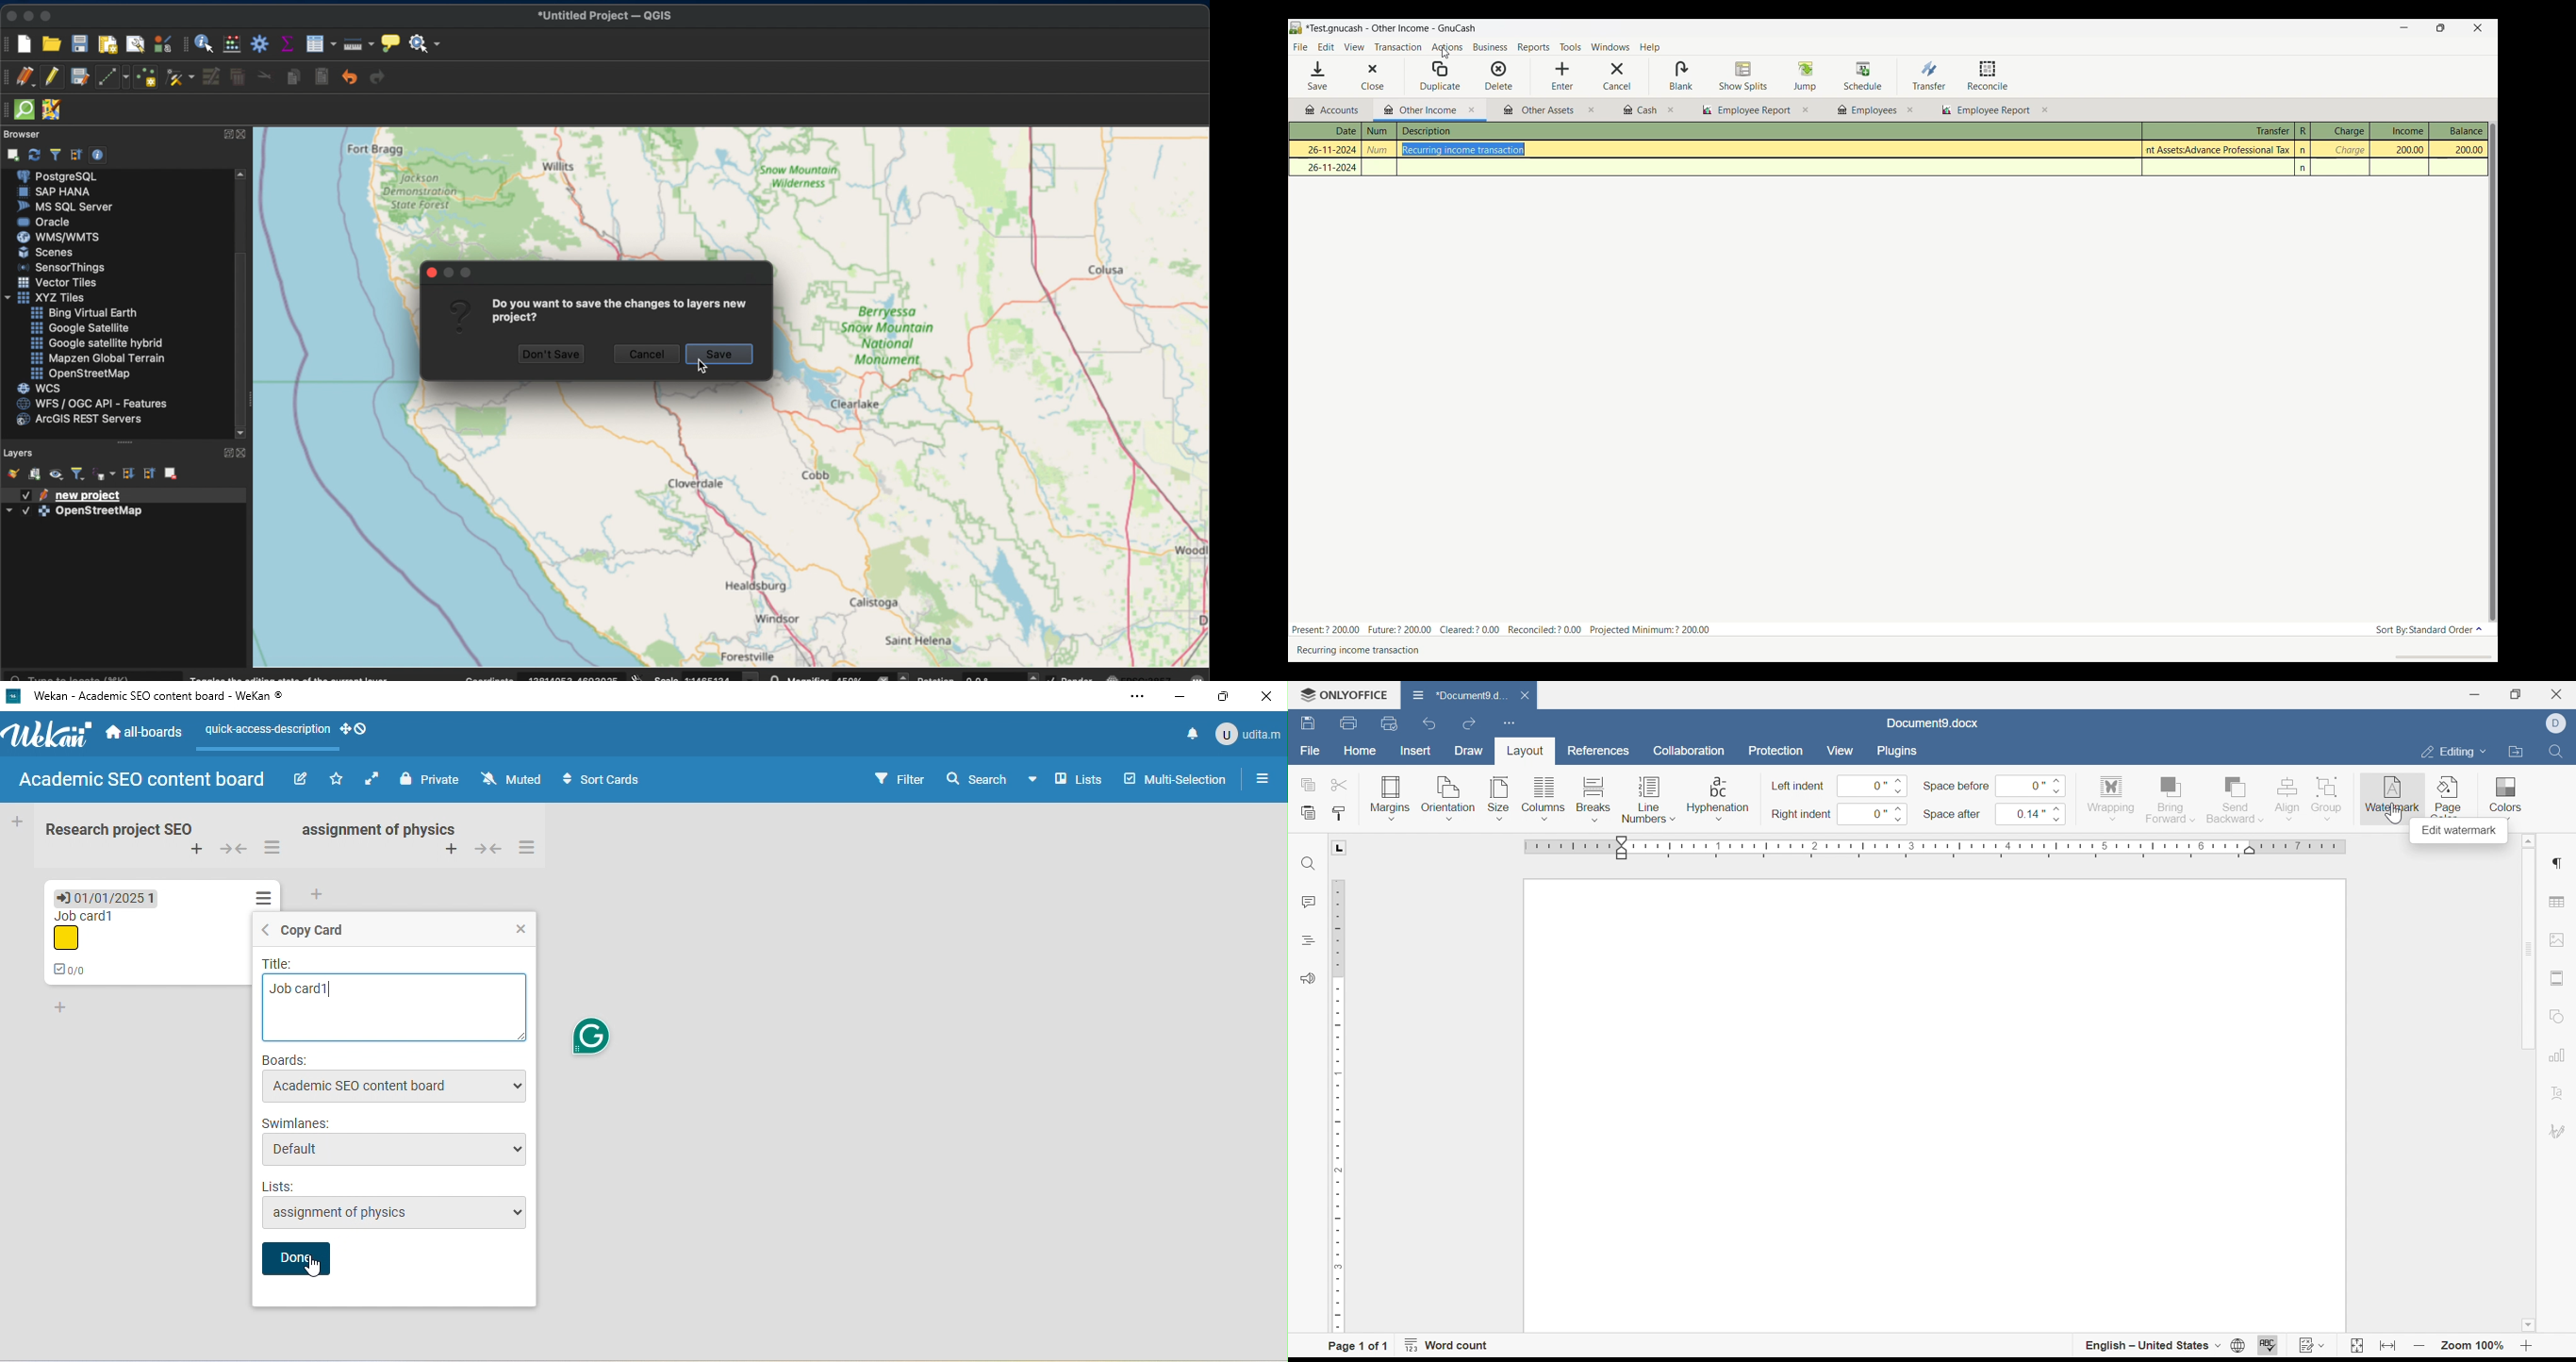  What do you see at coordinates (226, 134) in the screenshot?
I see `expand` at bounding box center [226, 134].